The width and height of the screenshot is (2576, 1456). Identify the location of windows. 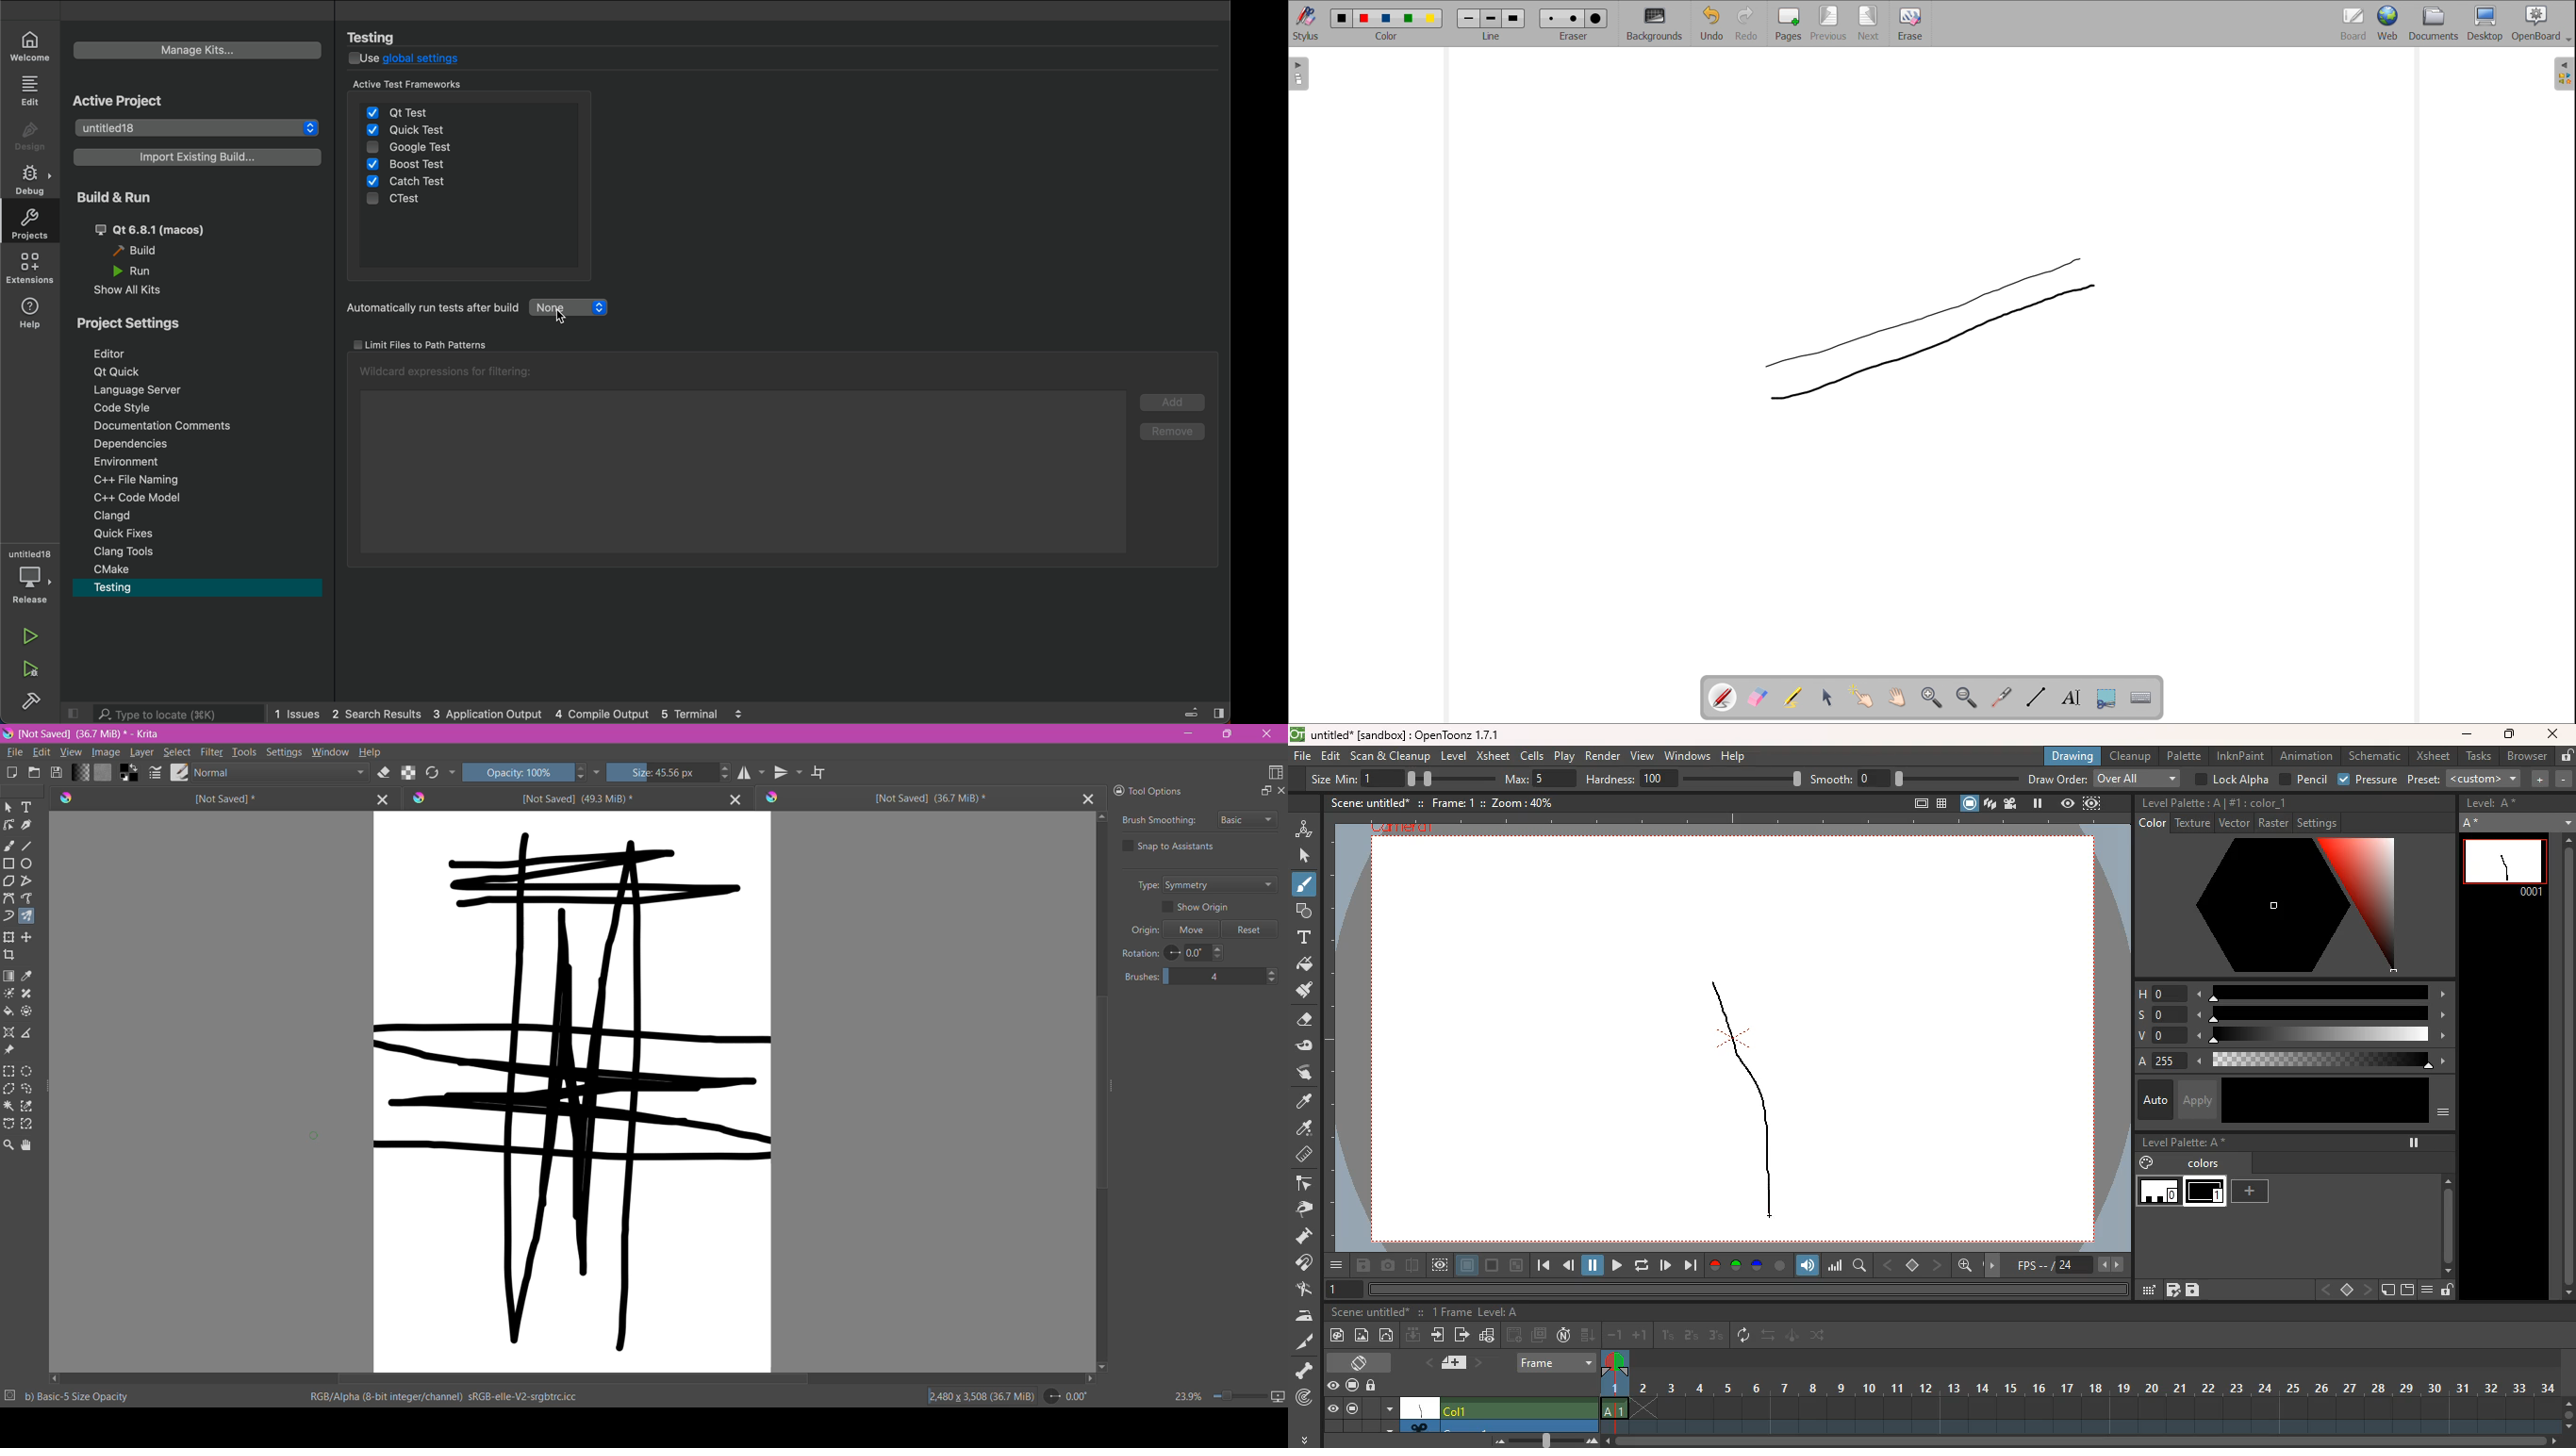
(1687, 756).